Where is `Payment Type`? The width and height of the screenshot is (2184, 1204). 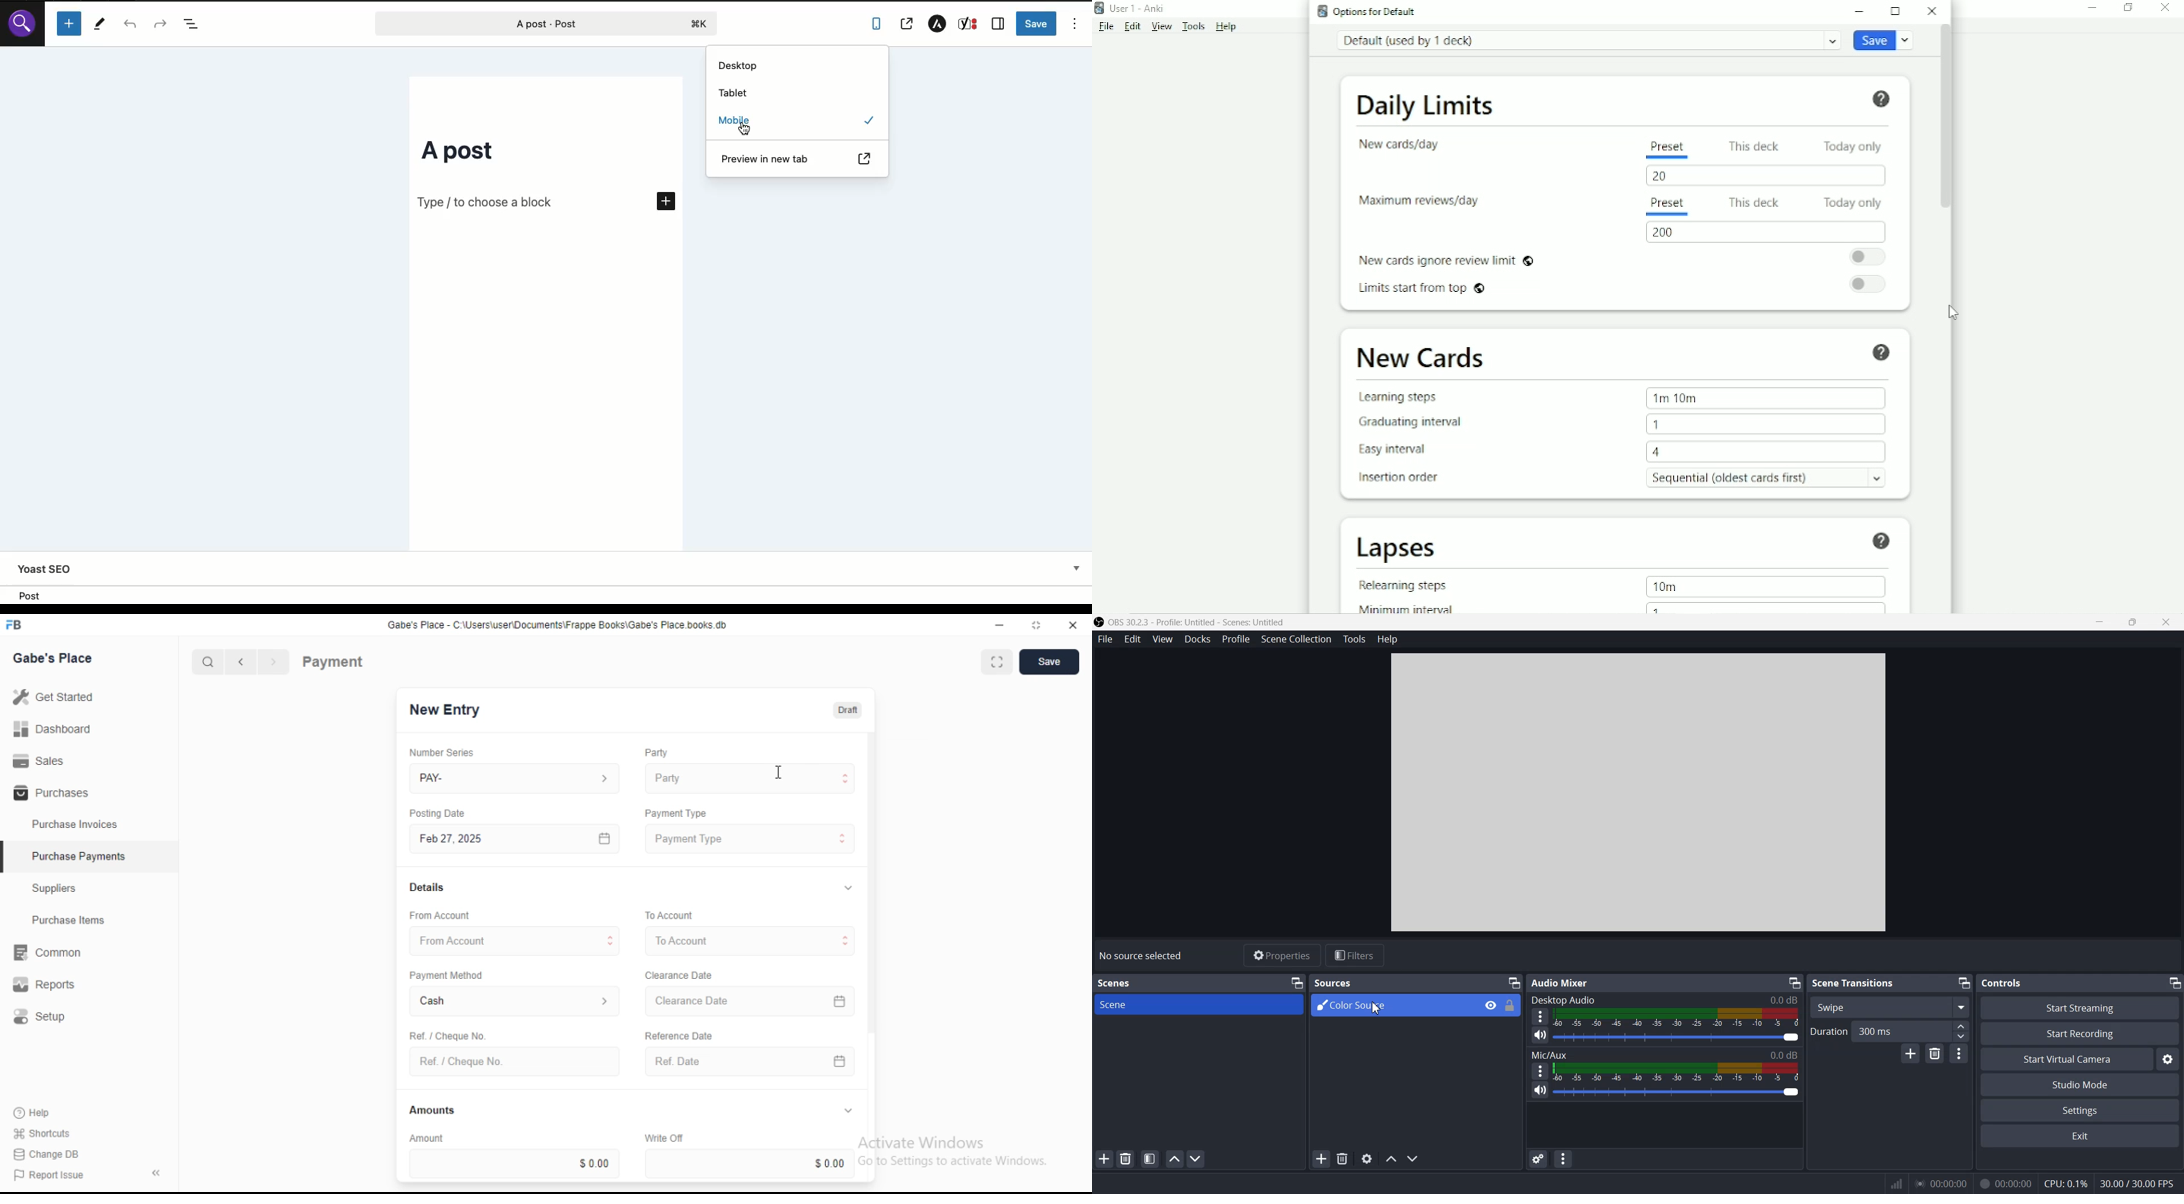 Payment Type is located at coordinates (751, 838).